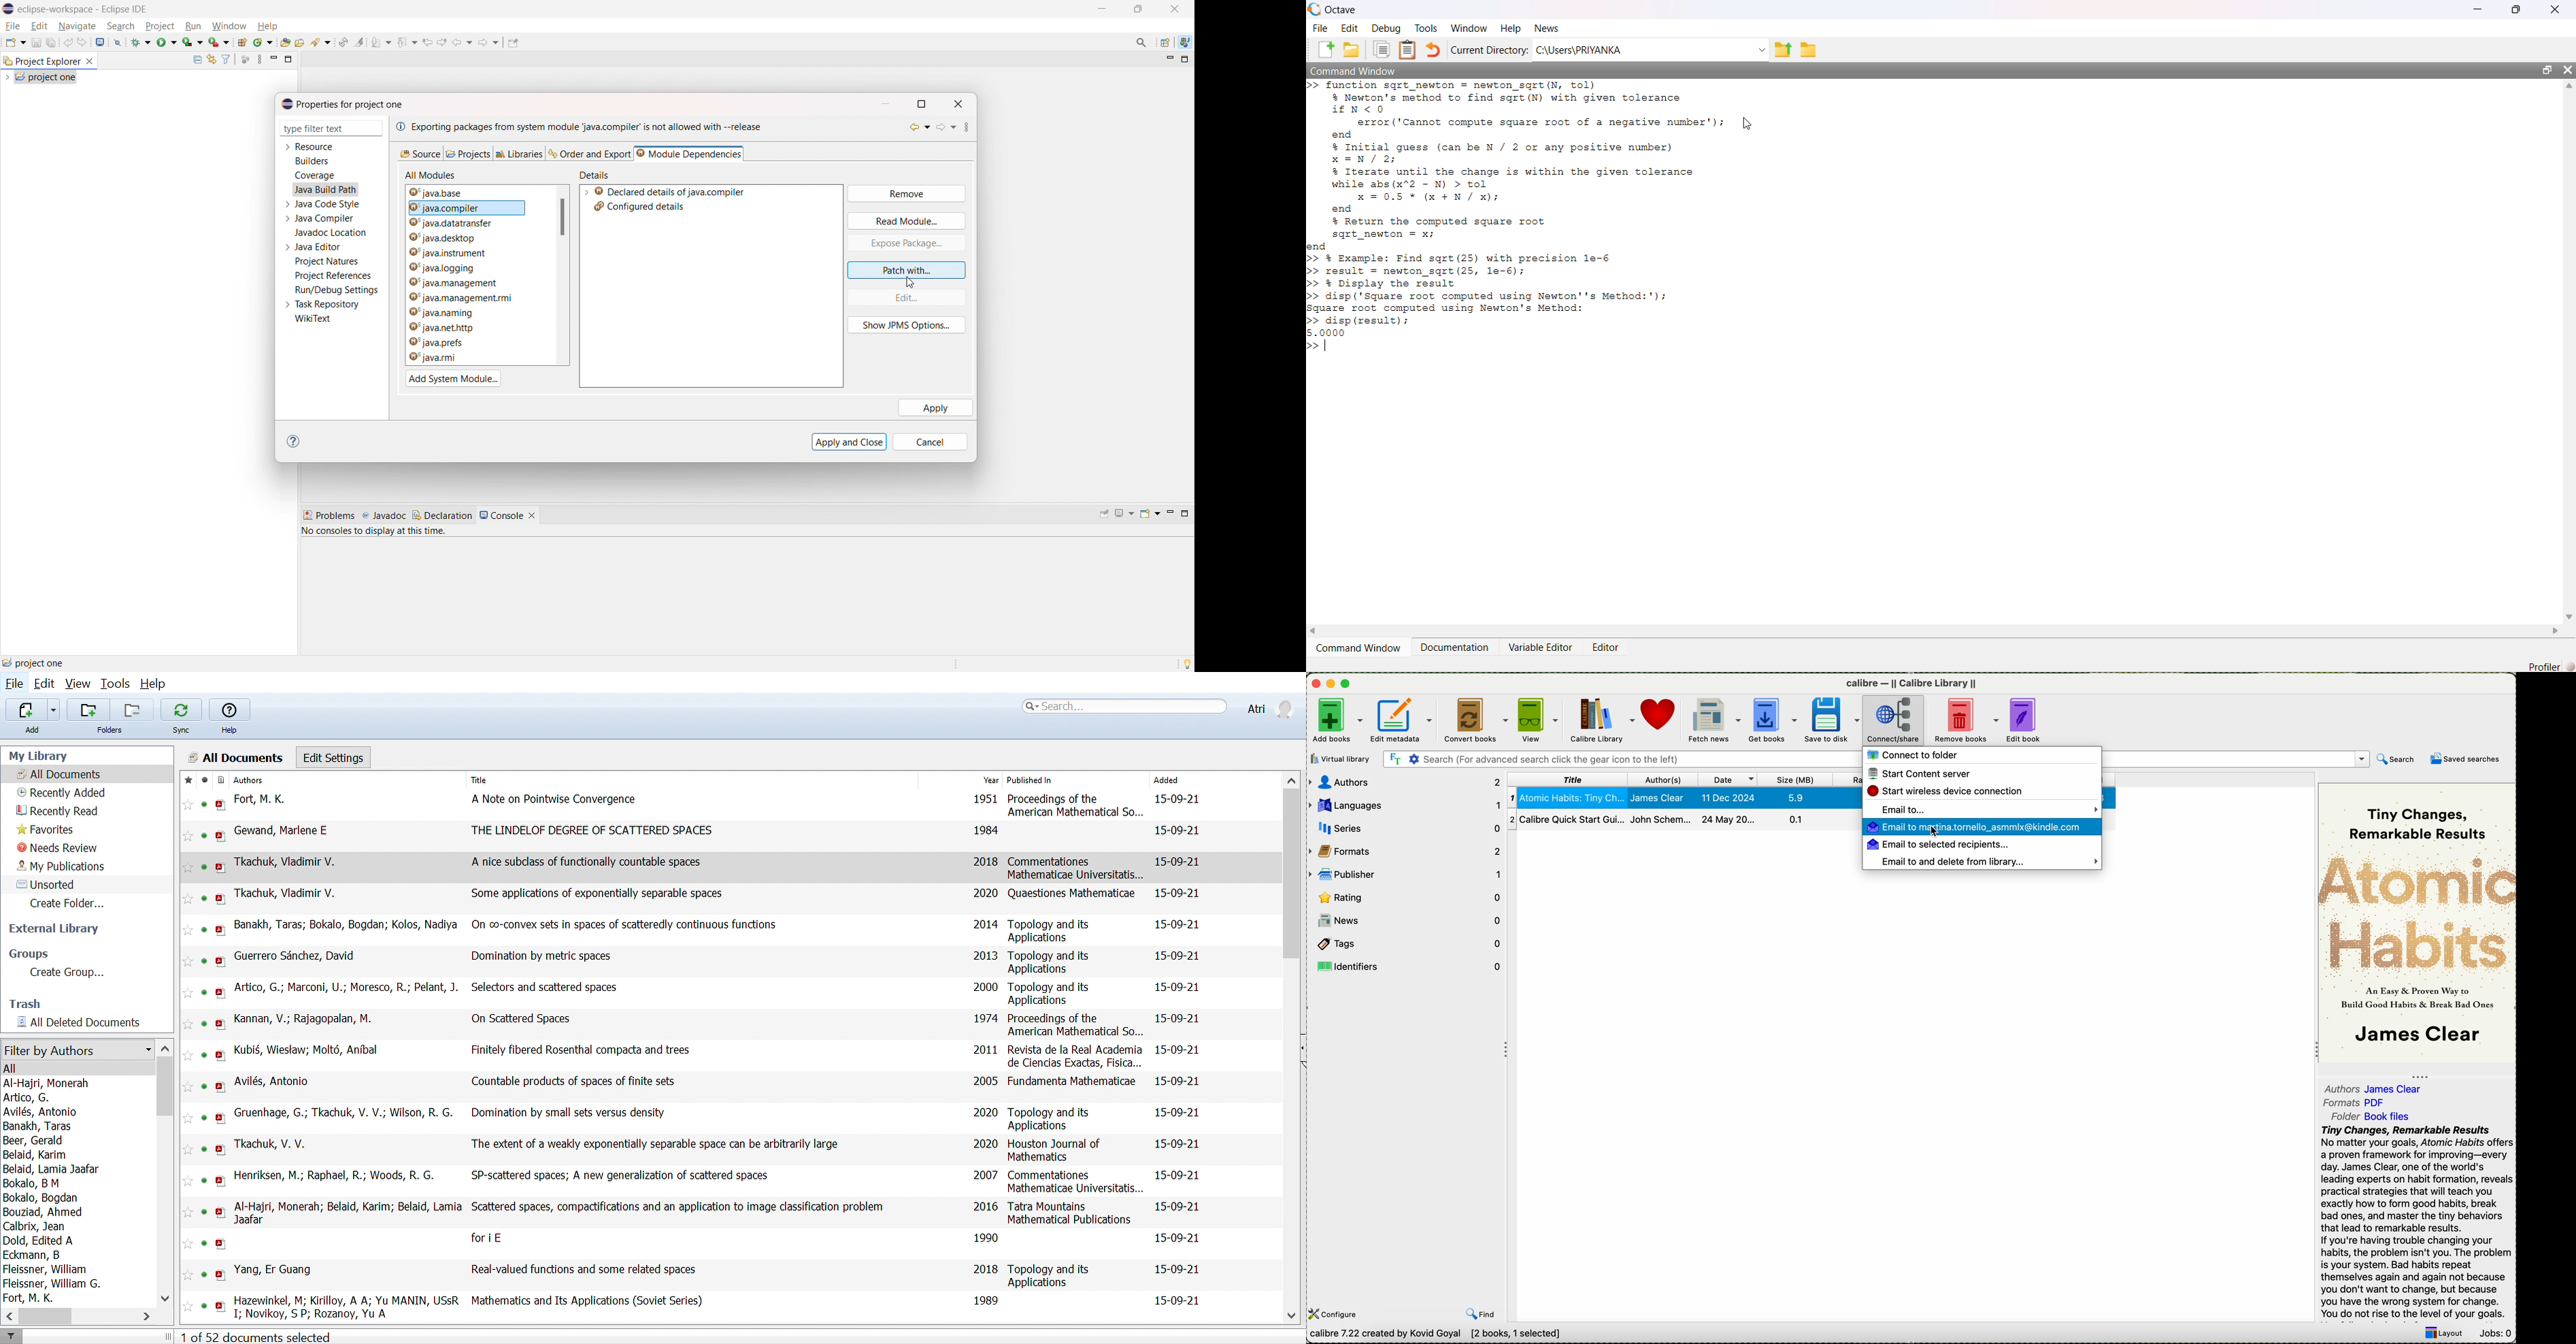 The width and height of the screenshot is (2576, 1344). What do you see at coordinates (1126, 513) in the screenshot?
I see `display selected console` at bounding box center [1126, 513].